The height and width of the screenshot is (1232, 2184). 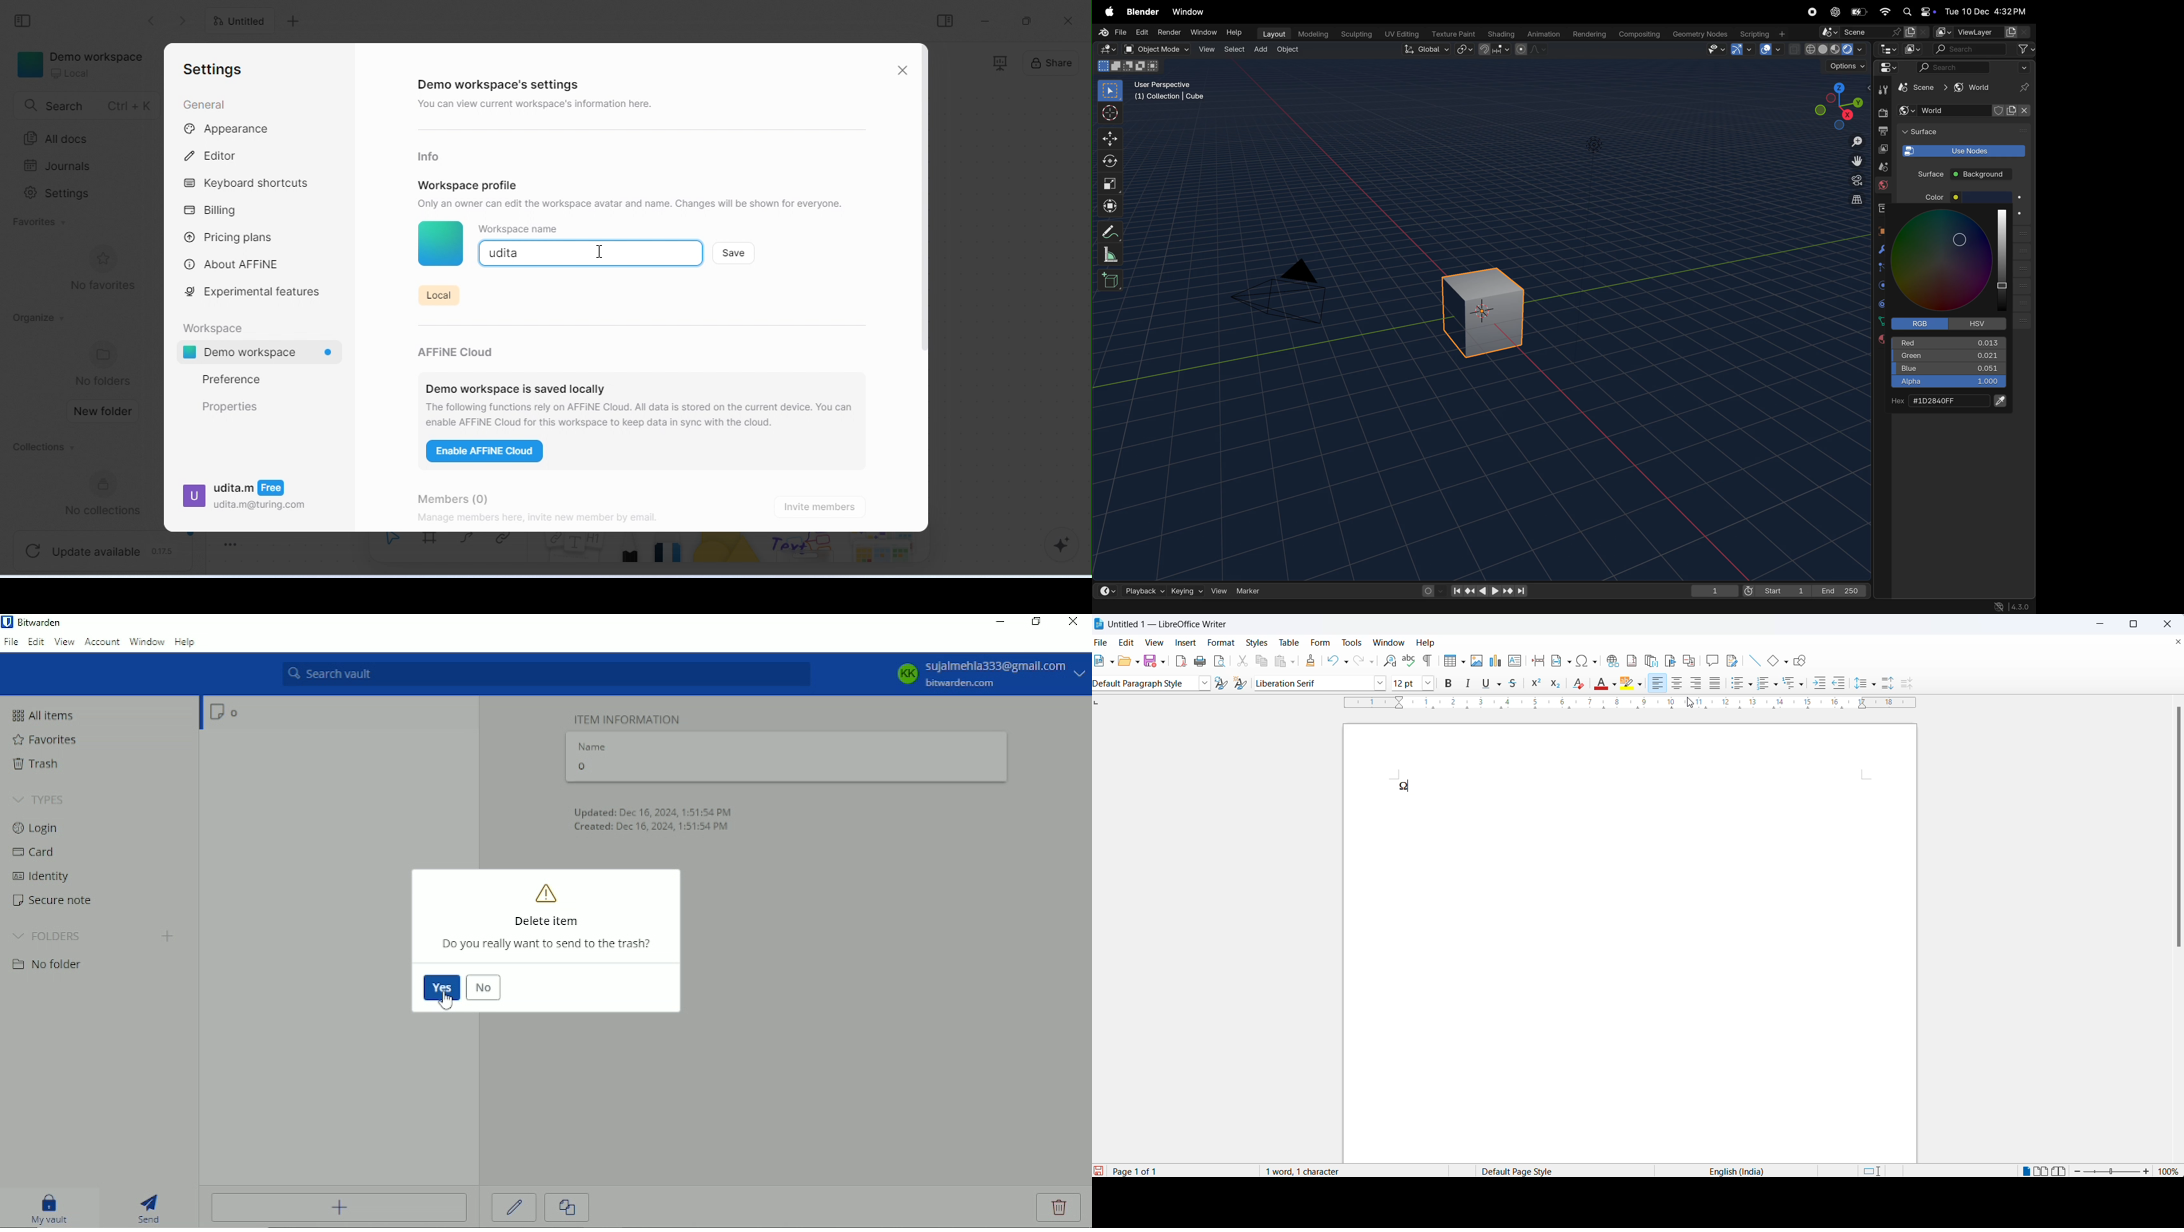 What do you see at coordinates (1837, 105) in the screenshot?
I see `view point` at bounding box center [1837, 105].